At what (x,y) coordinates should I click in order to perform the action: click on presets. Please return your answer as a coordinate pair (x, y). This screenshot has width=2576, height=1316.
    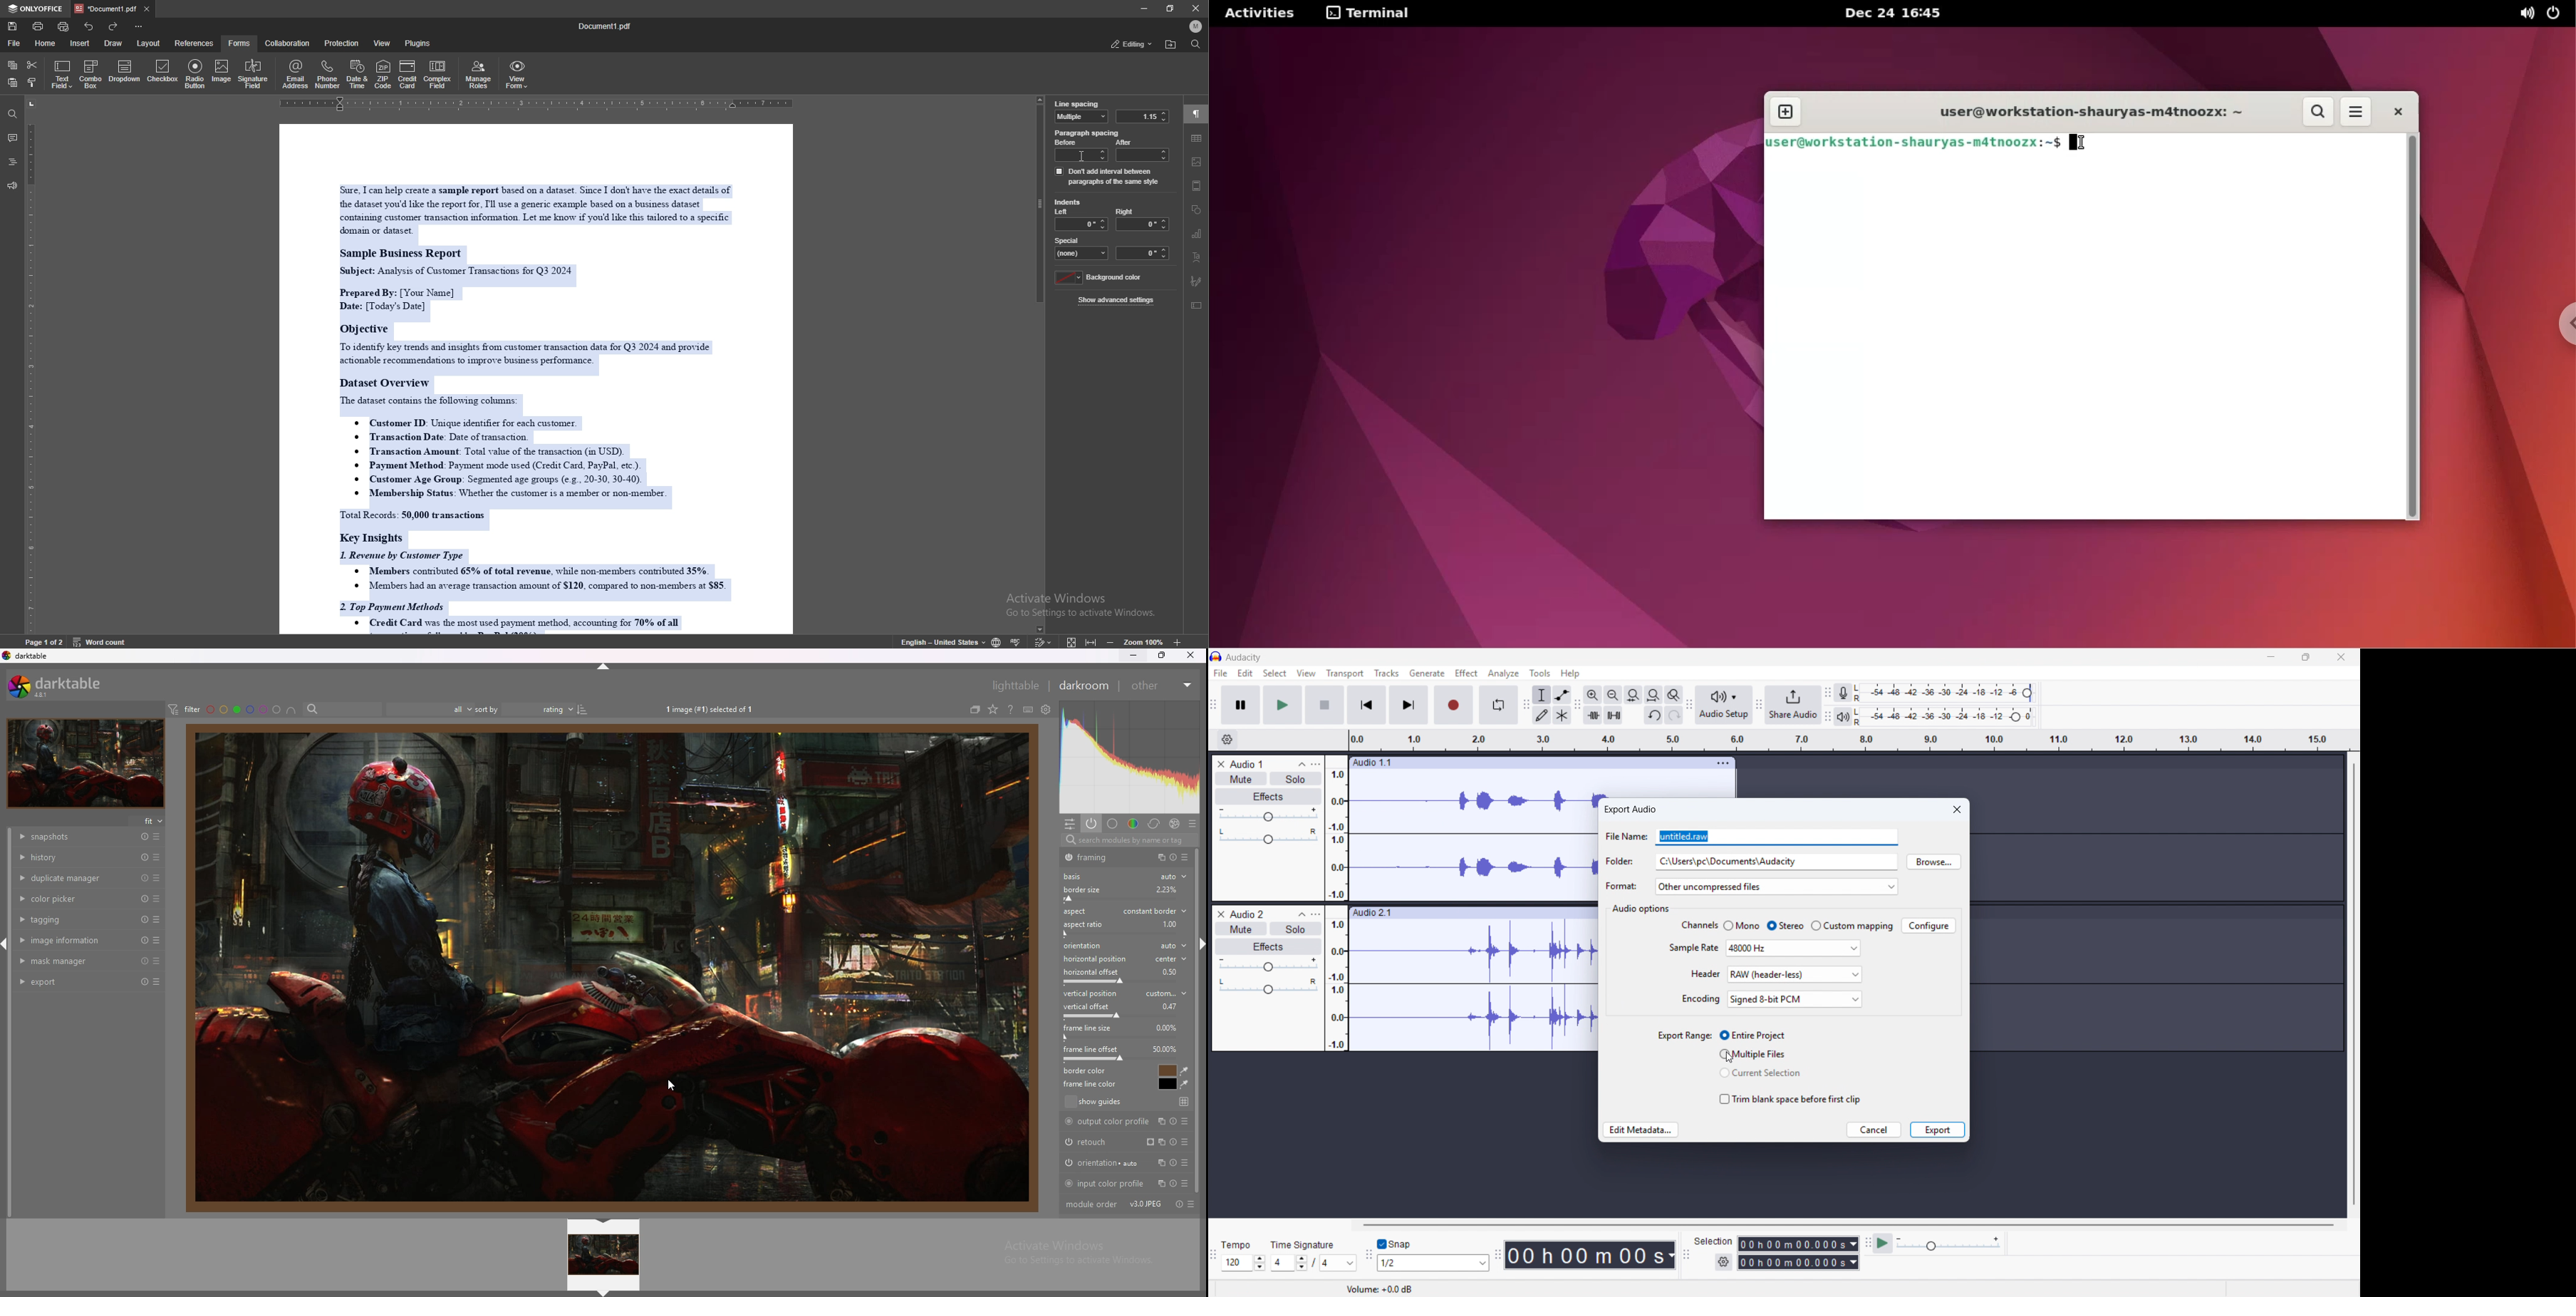
    Looking at the image, I should click on (1194, 1204).